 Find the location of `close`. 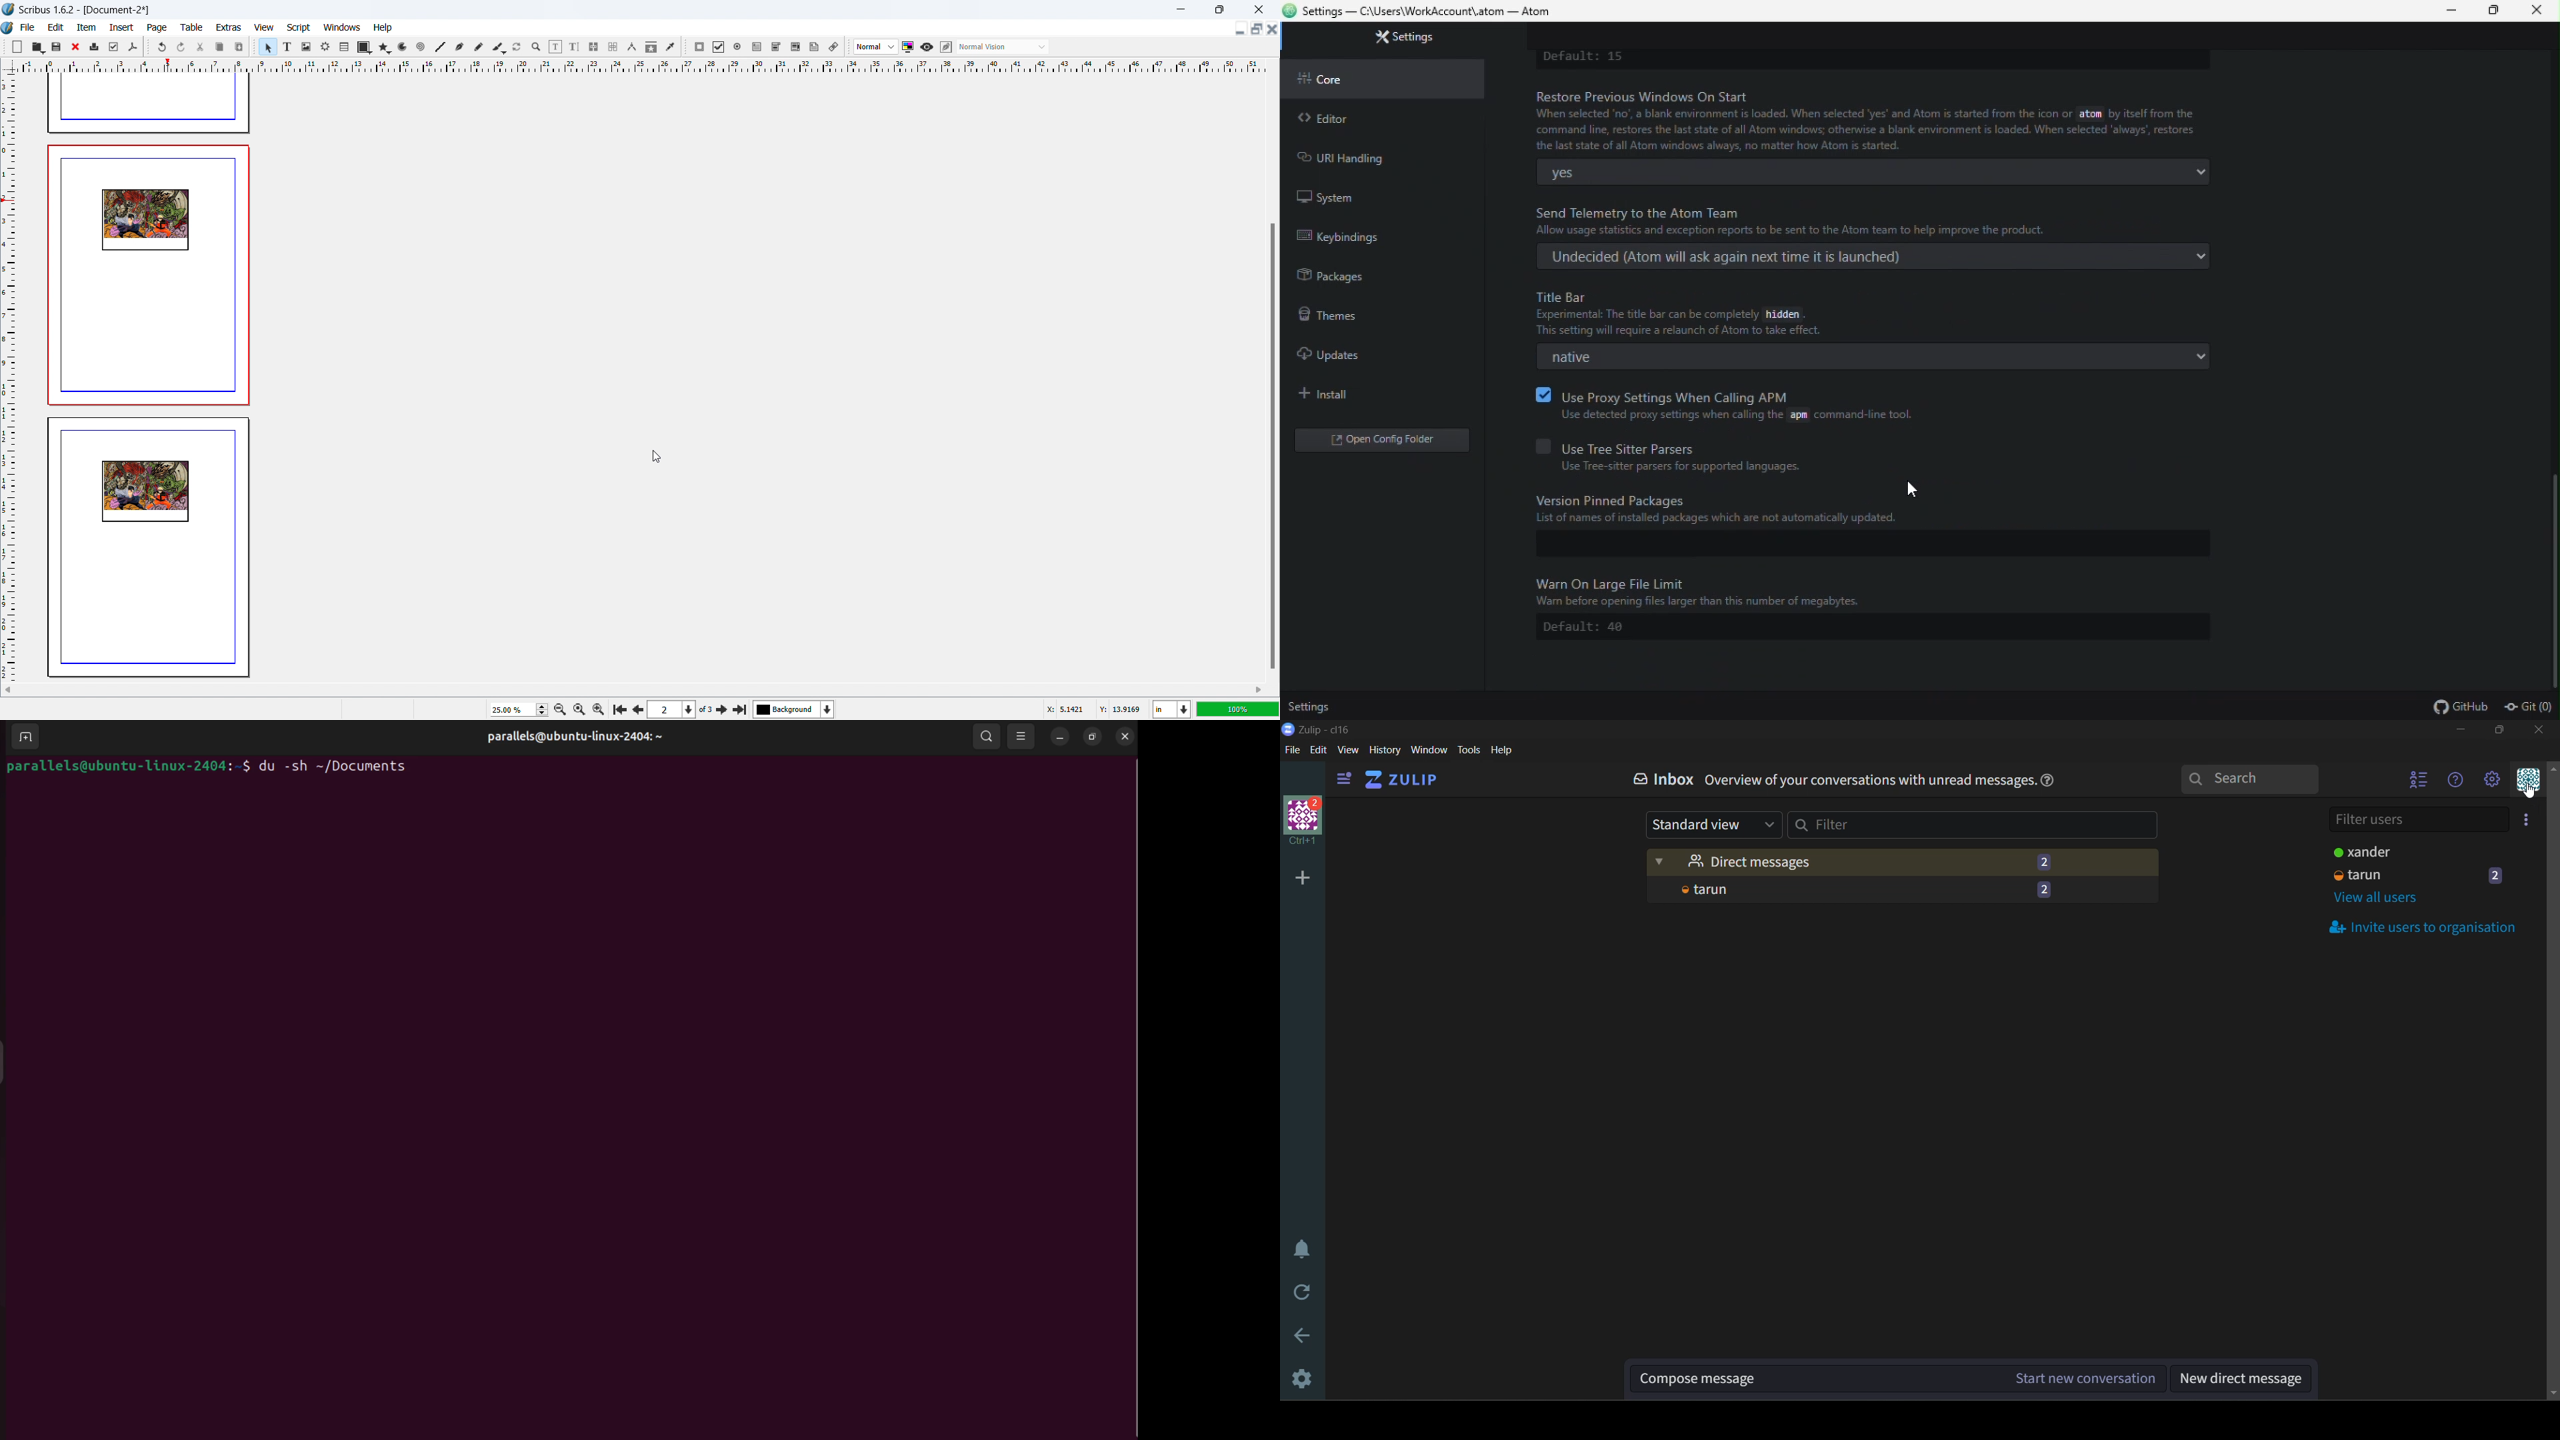

close is located at coordinates (77, 47).